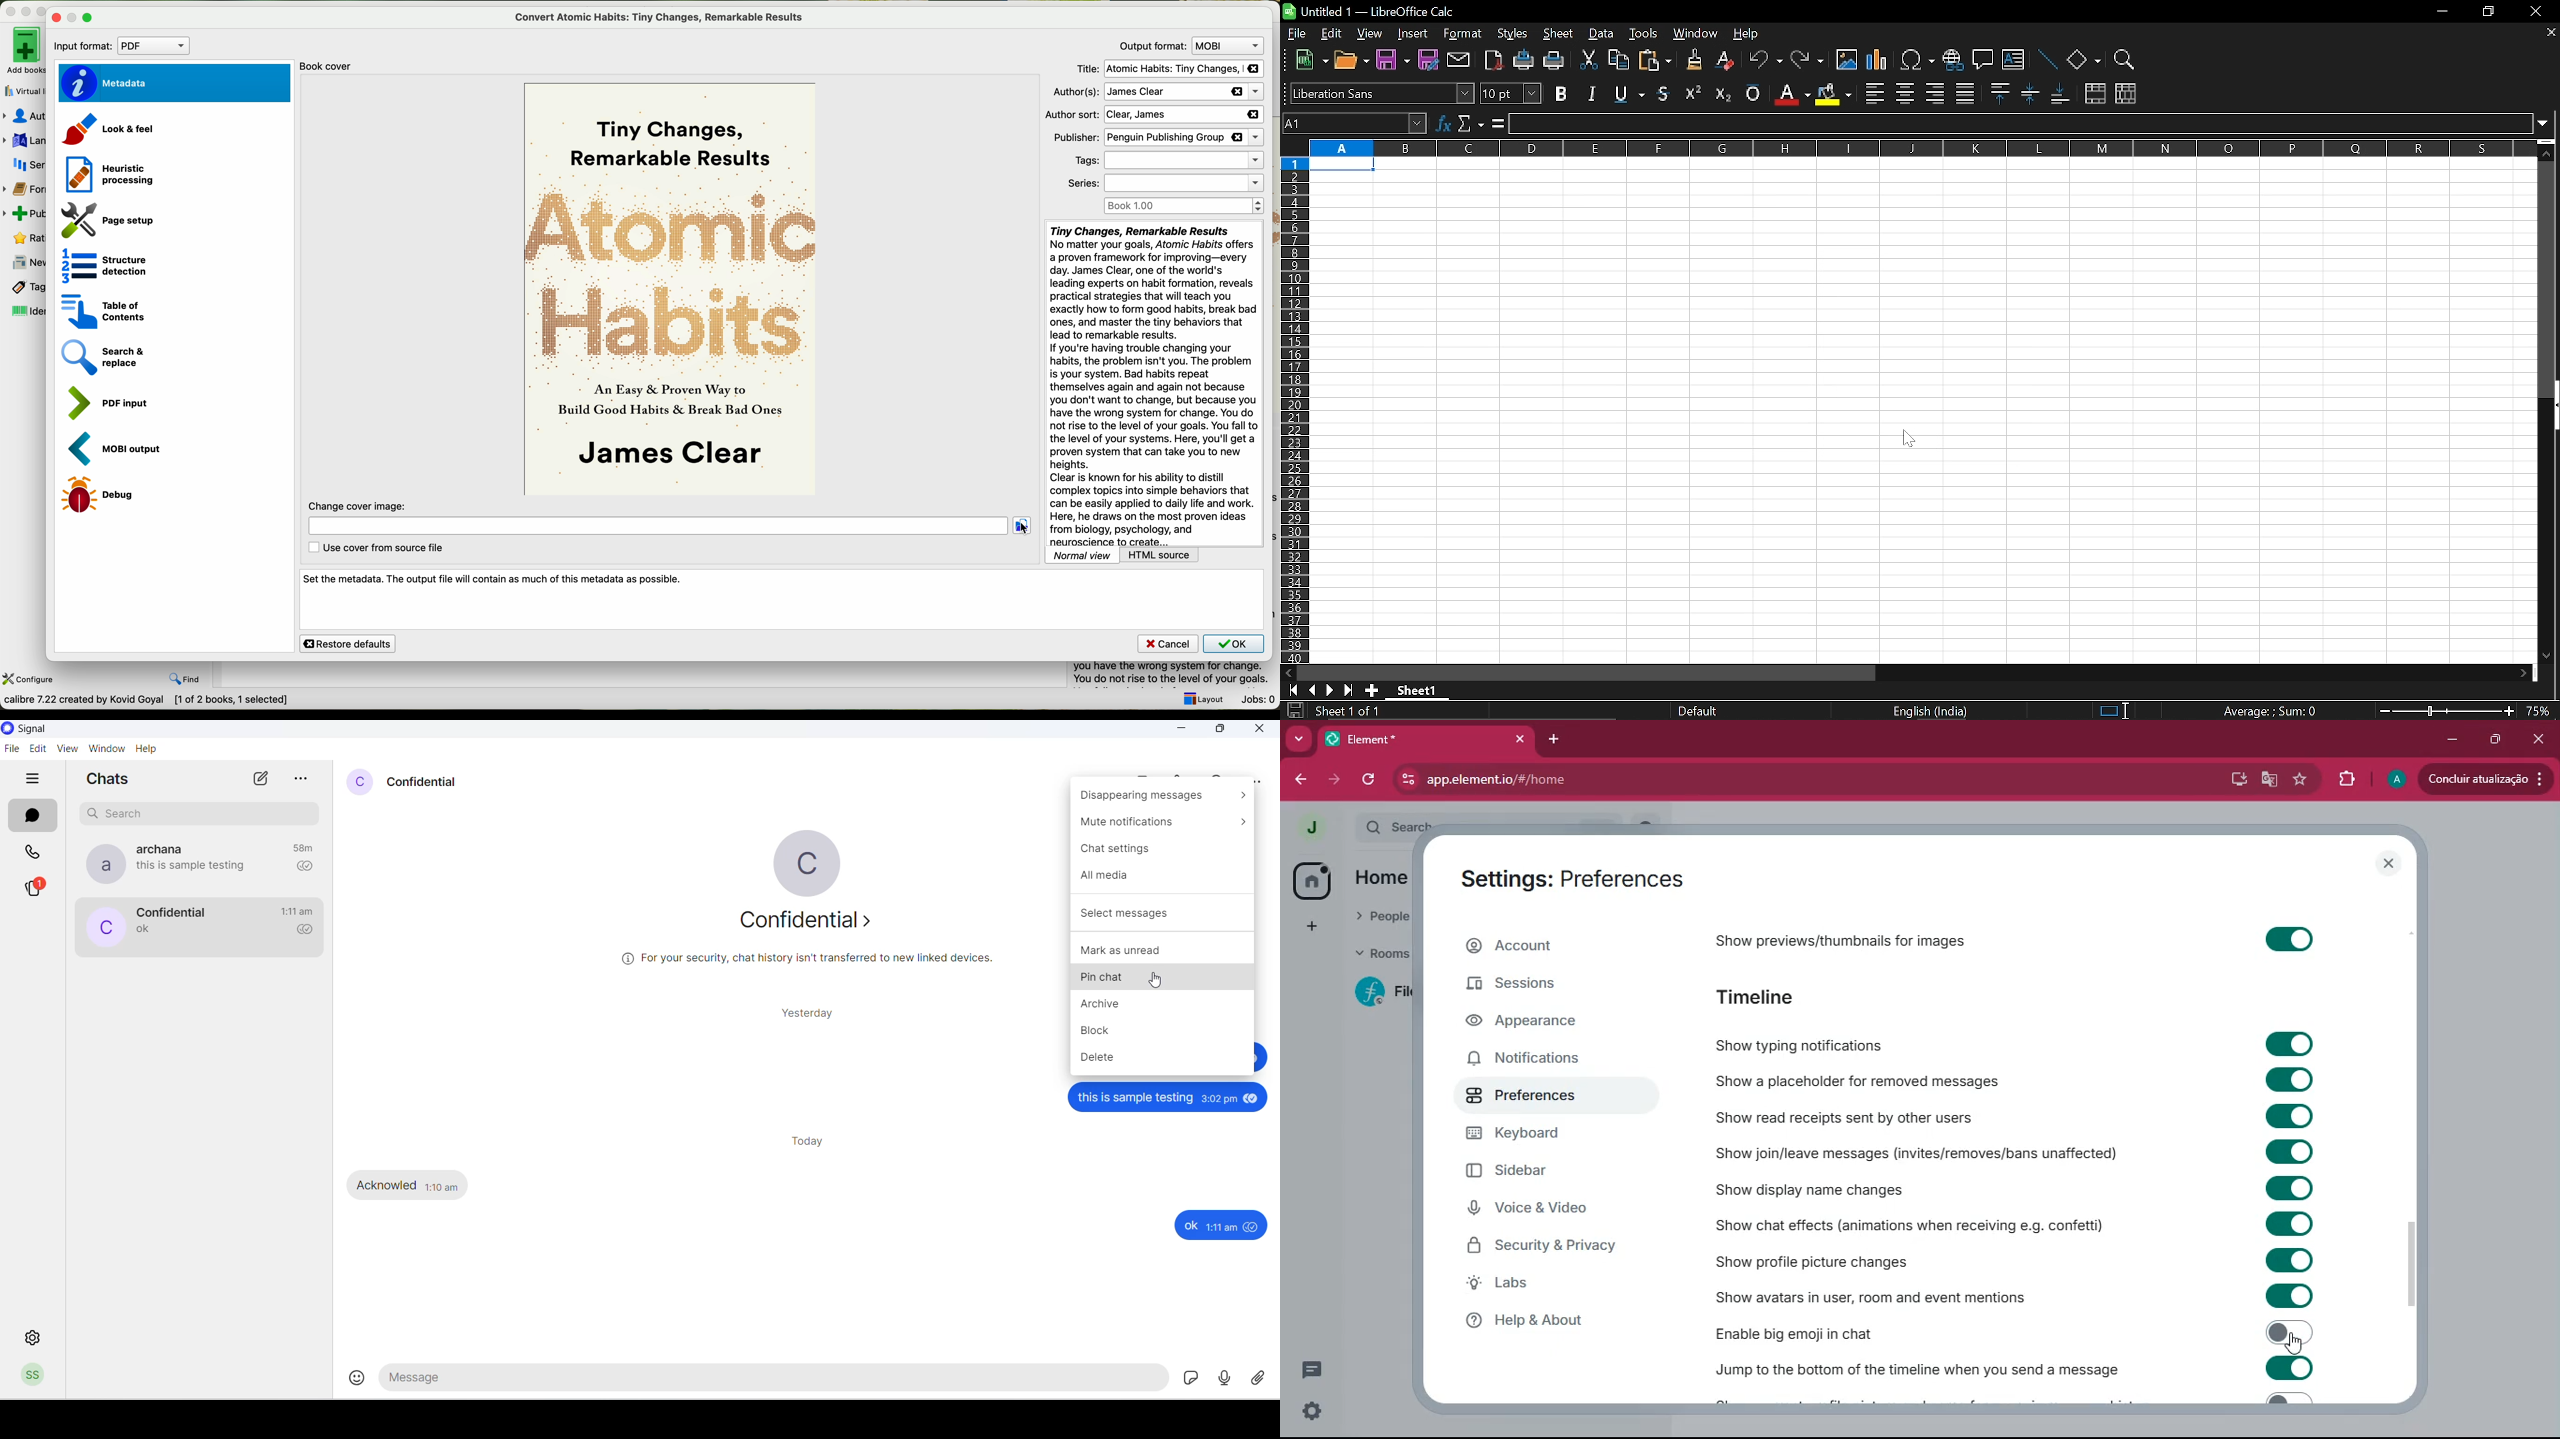 This screenshot has height=1456, width=2576. I want to click on security & privacy, so click(1553, 1248).